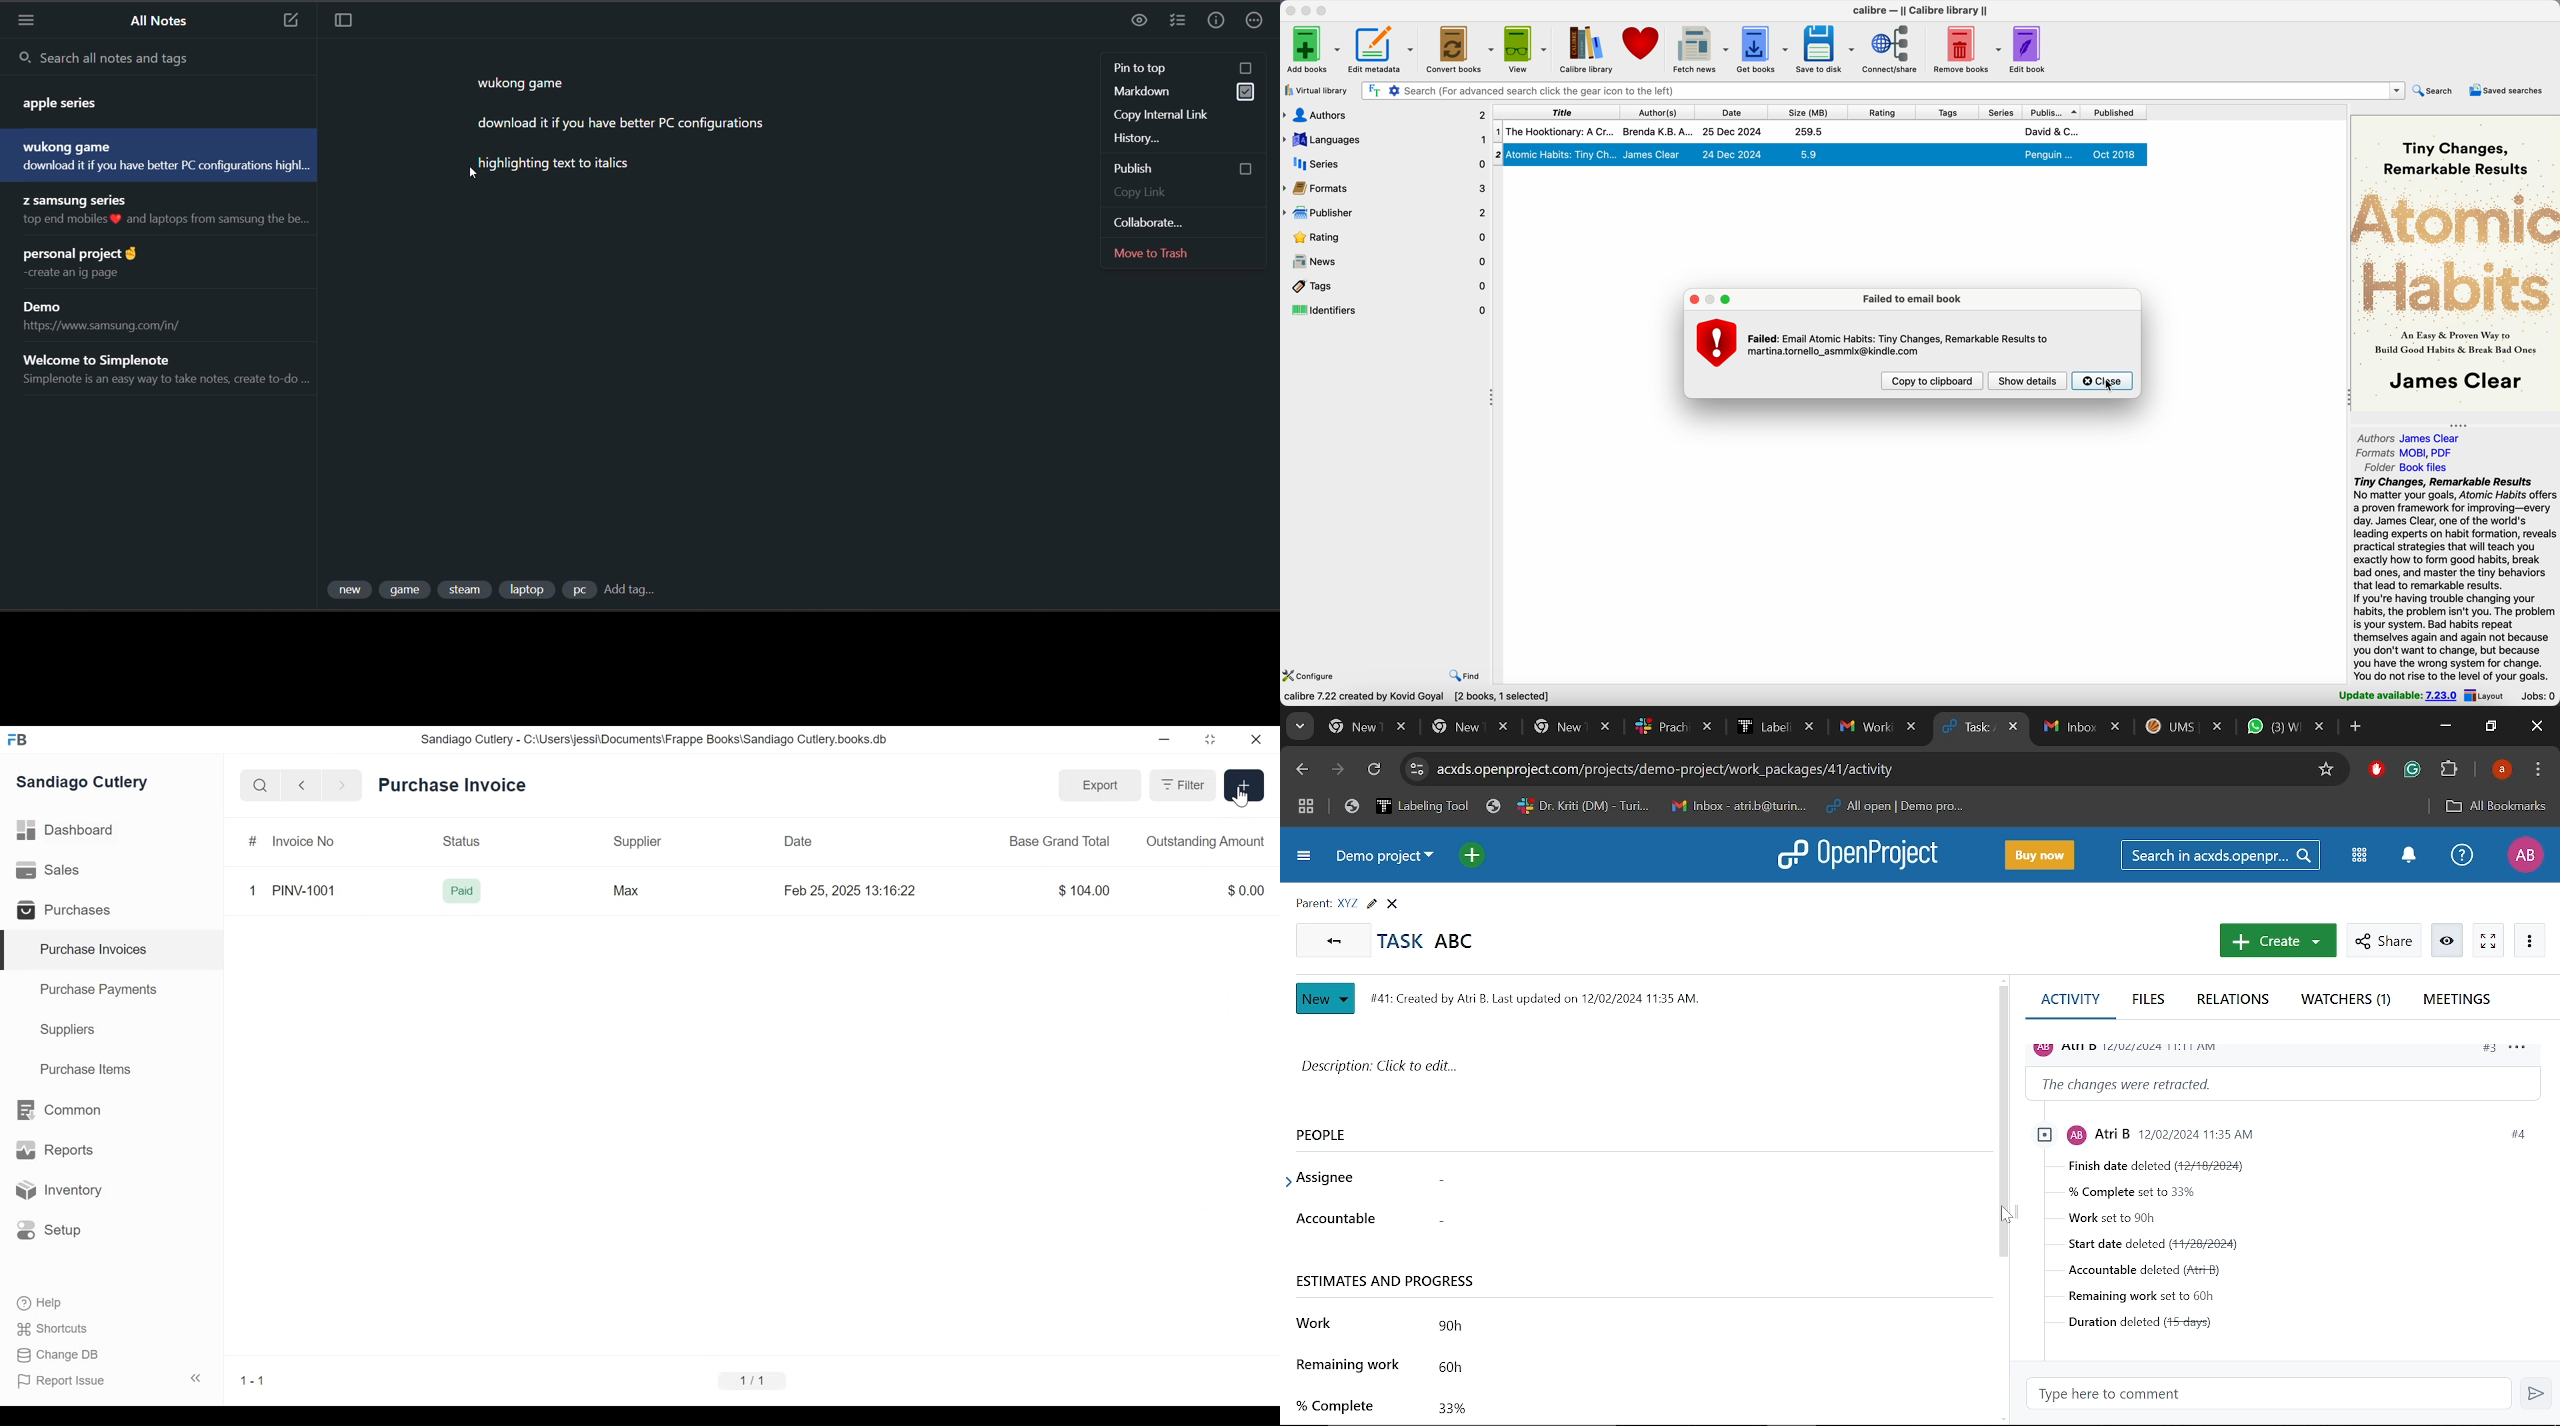 The width and height of the screenshot is (2576, 1428). What do you see at coordinates (1181, 93) in the screenshot?
I see `markdown enabled` at bounding box center [1181, 93].